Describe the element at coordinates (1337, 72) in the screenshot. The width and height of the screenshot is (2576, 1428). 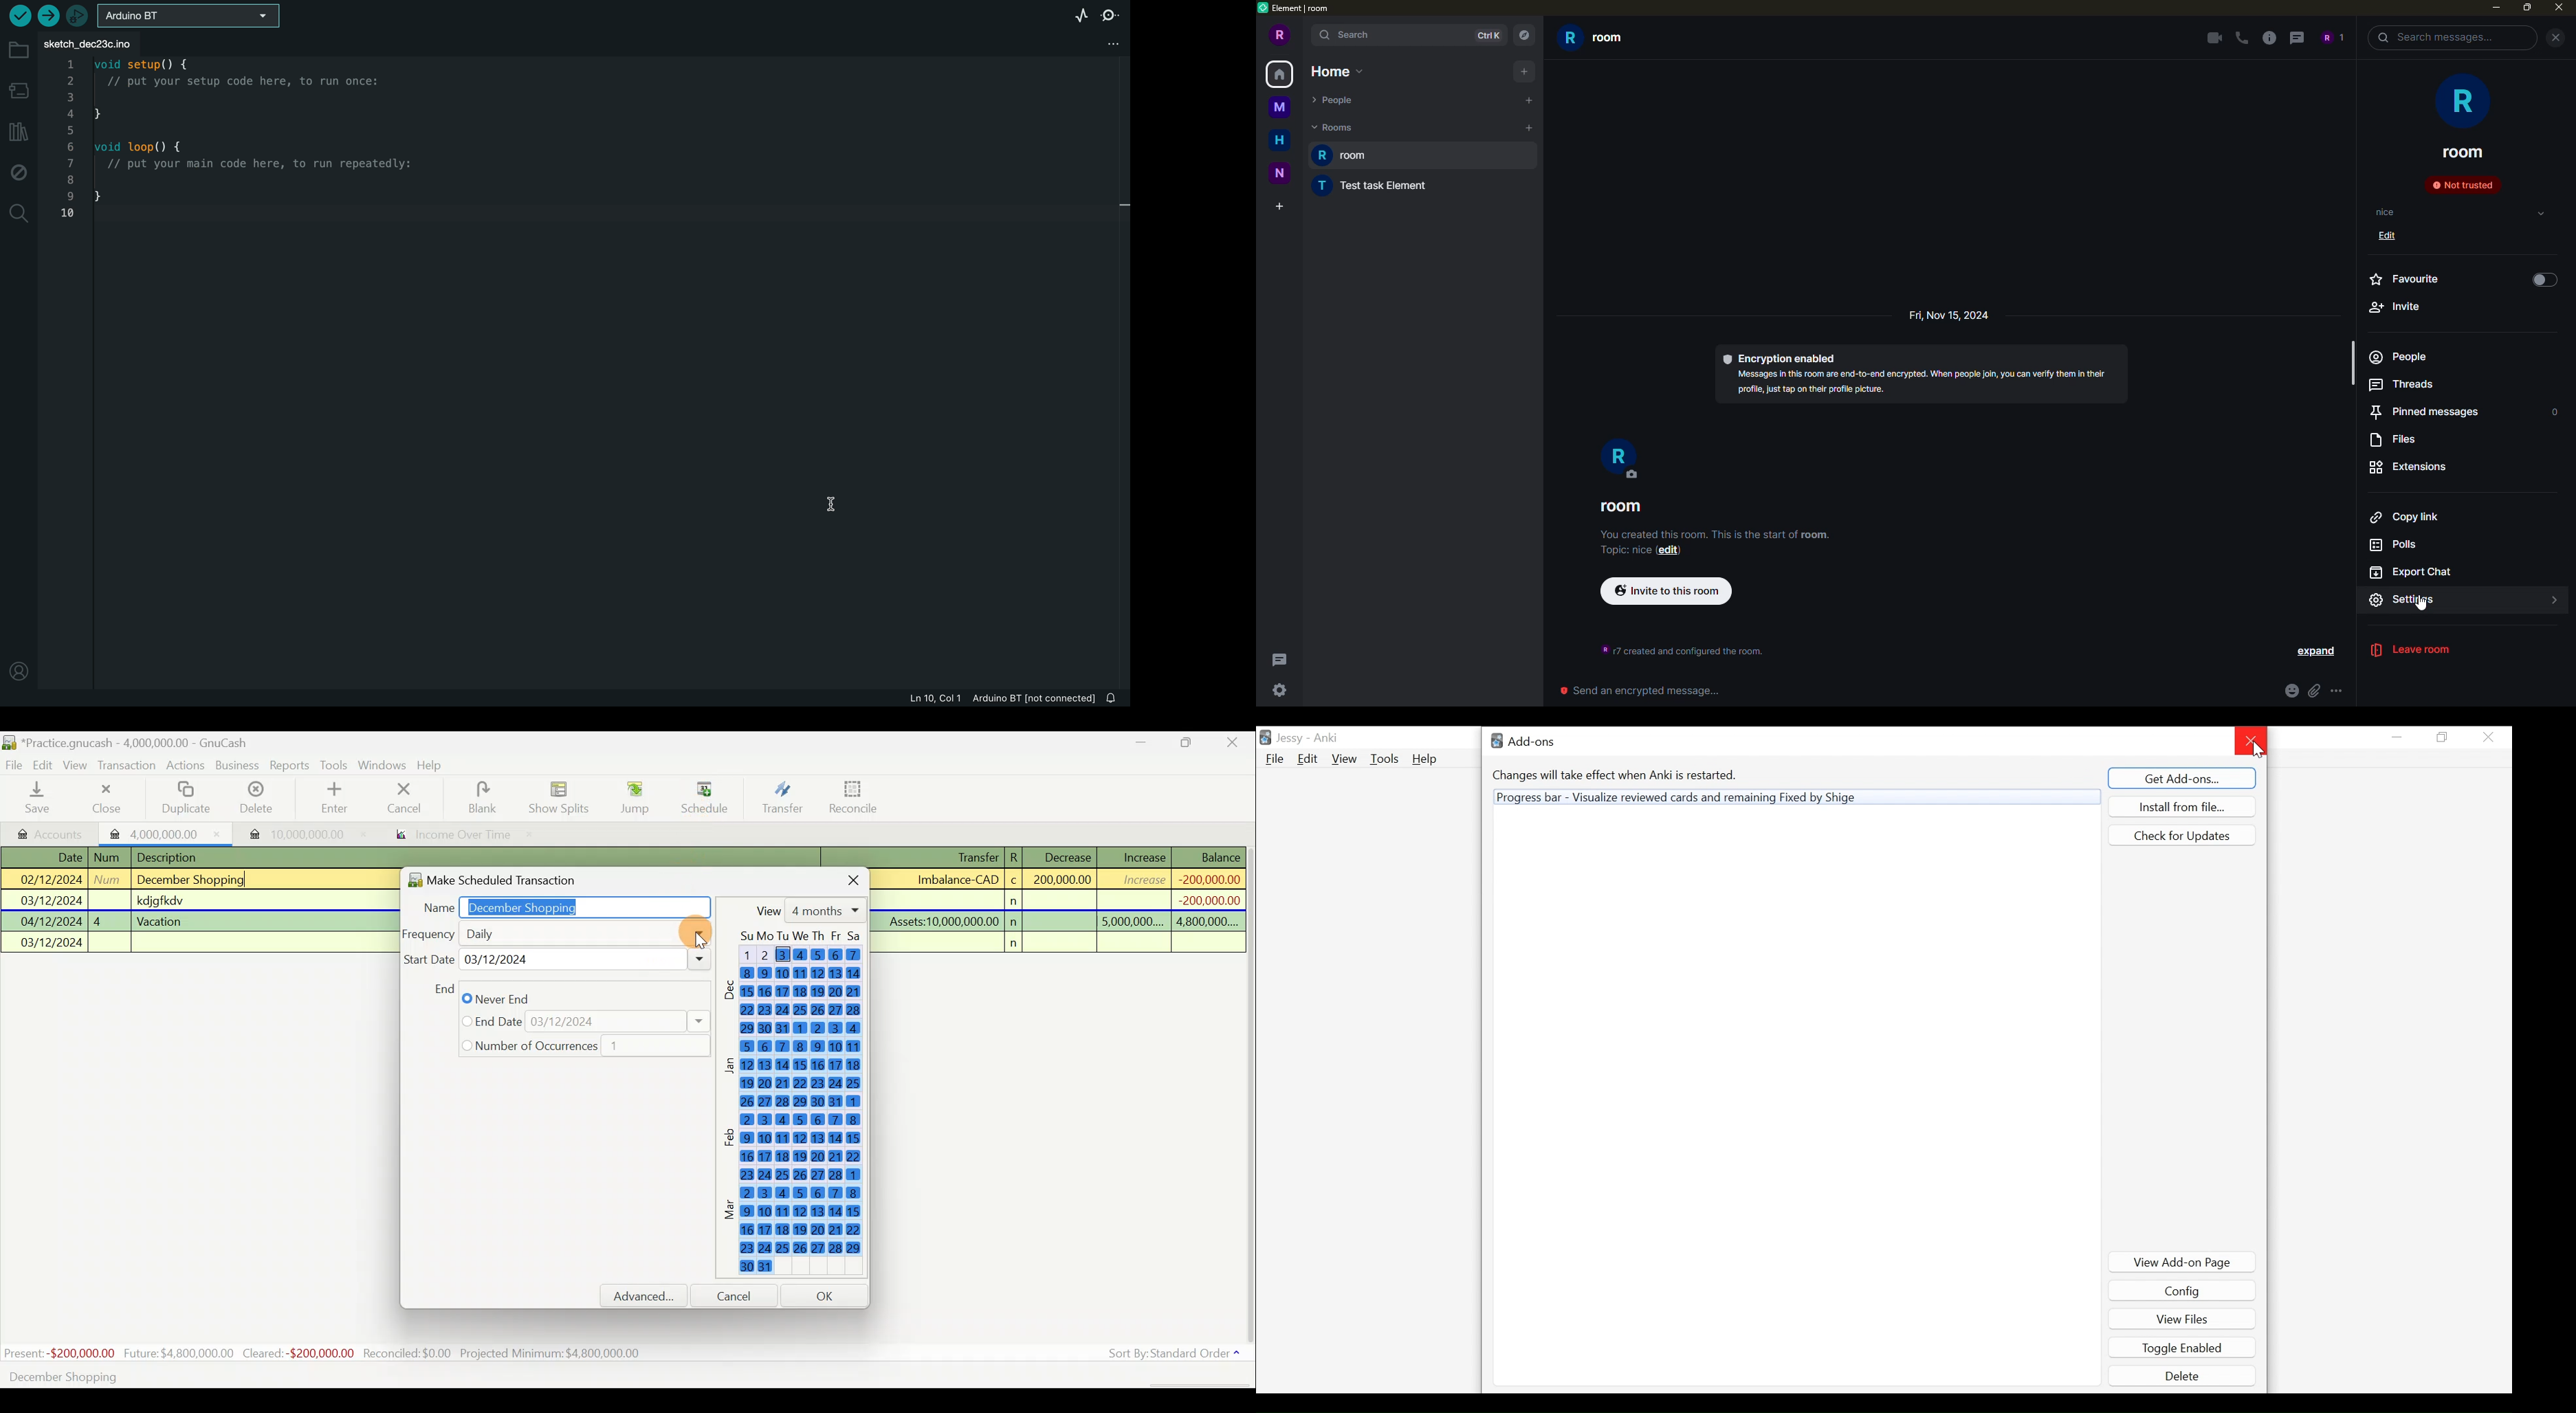
I see `home` at that location.